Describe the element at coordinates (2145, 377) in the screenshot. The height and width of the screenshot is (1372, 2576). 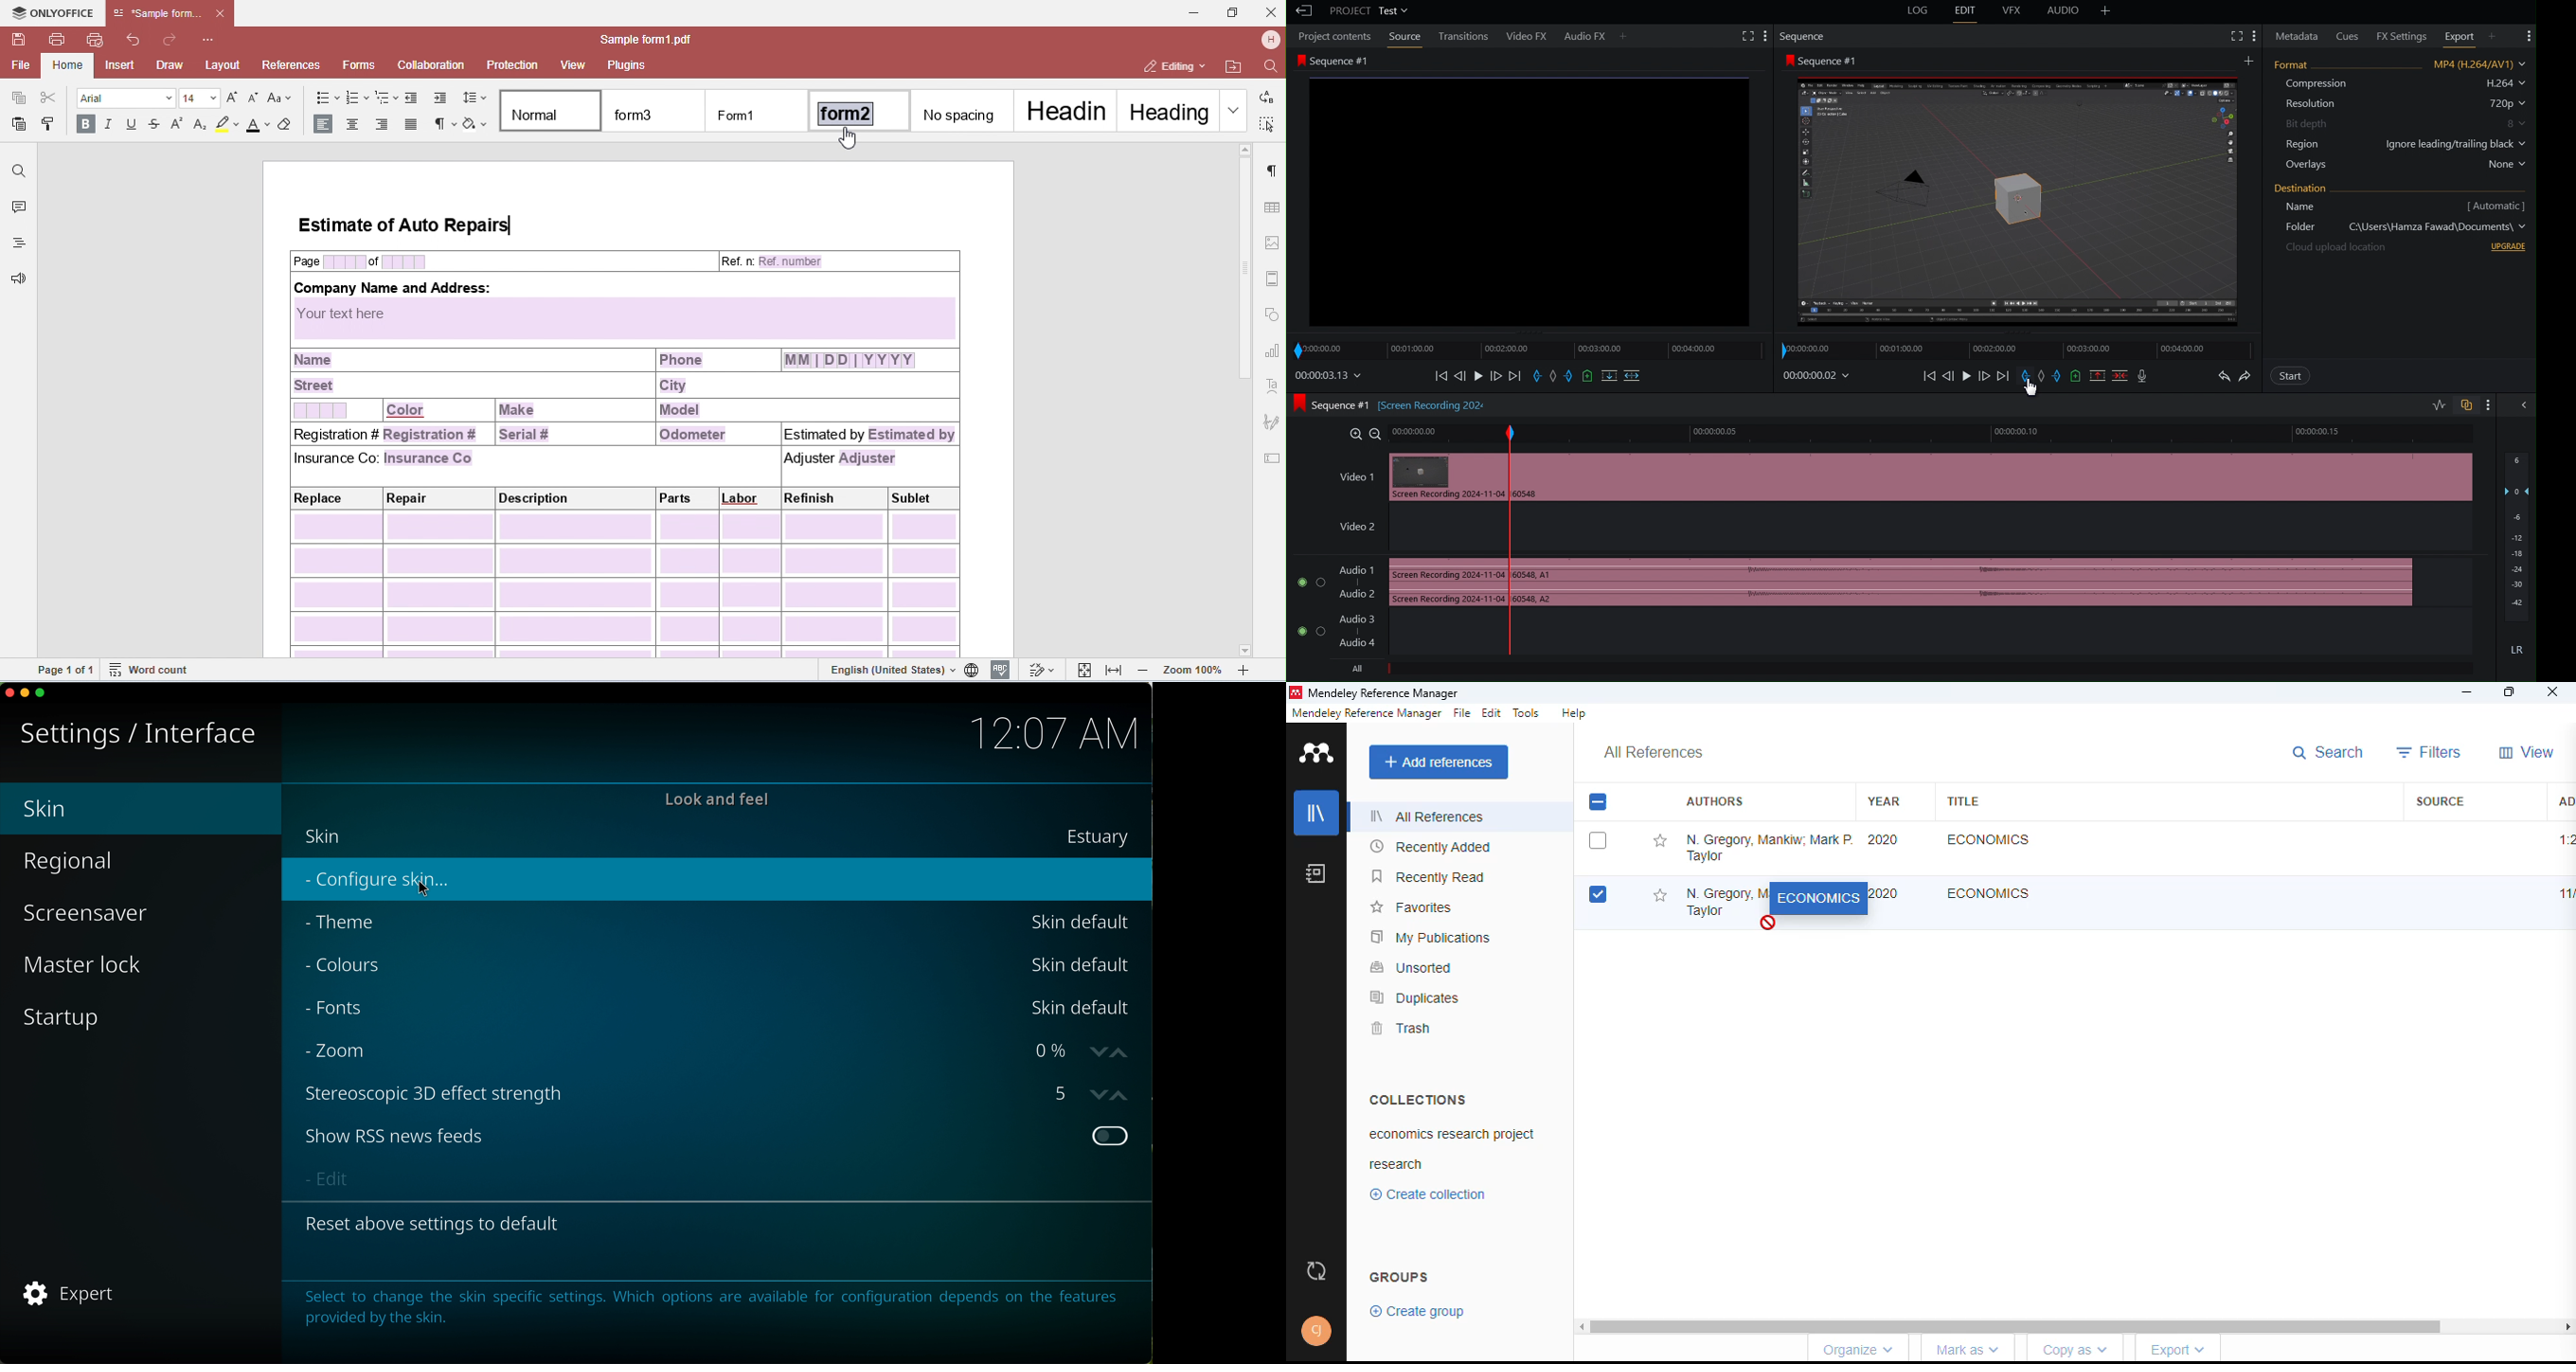
I see `Mic` at that location.